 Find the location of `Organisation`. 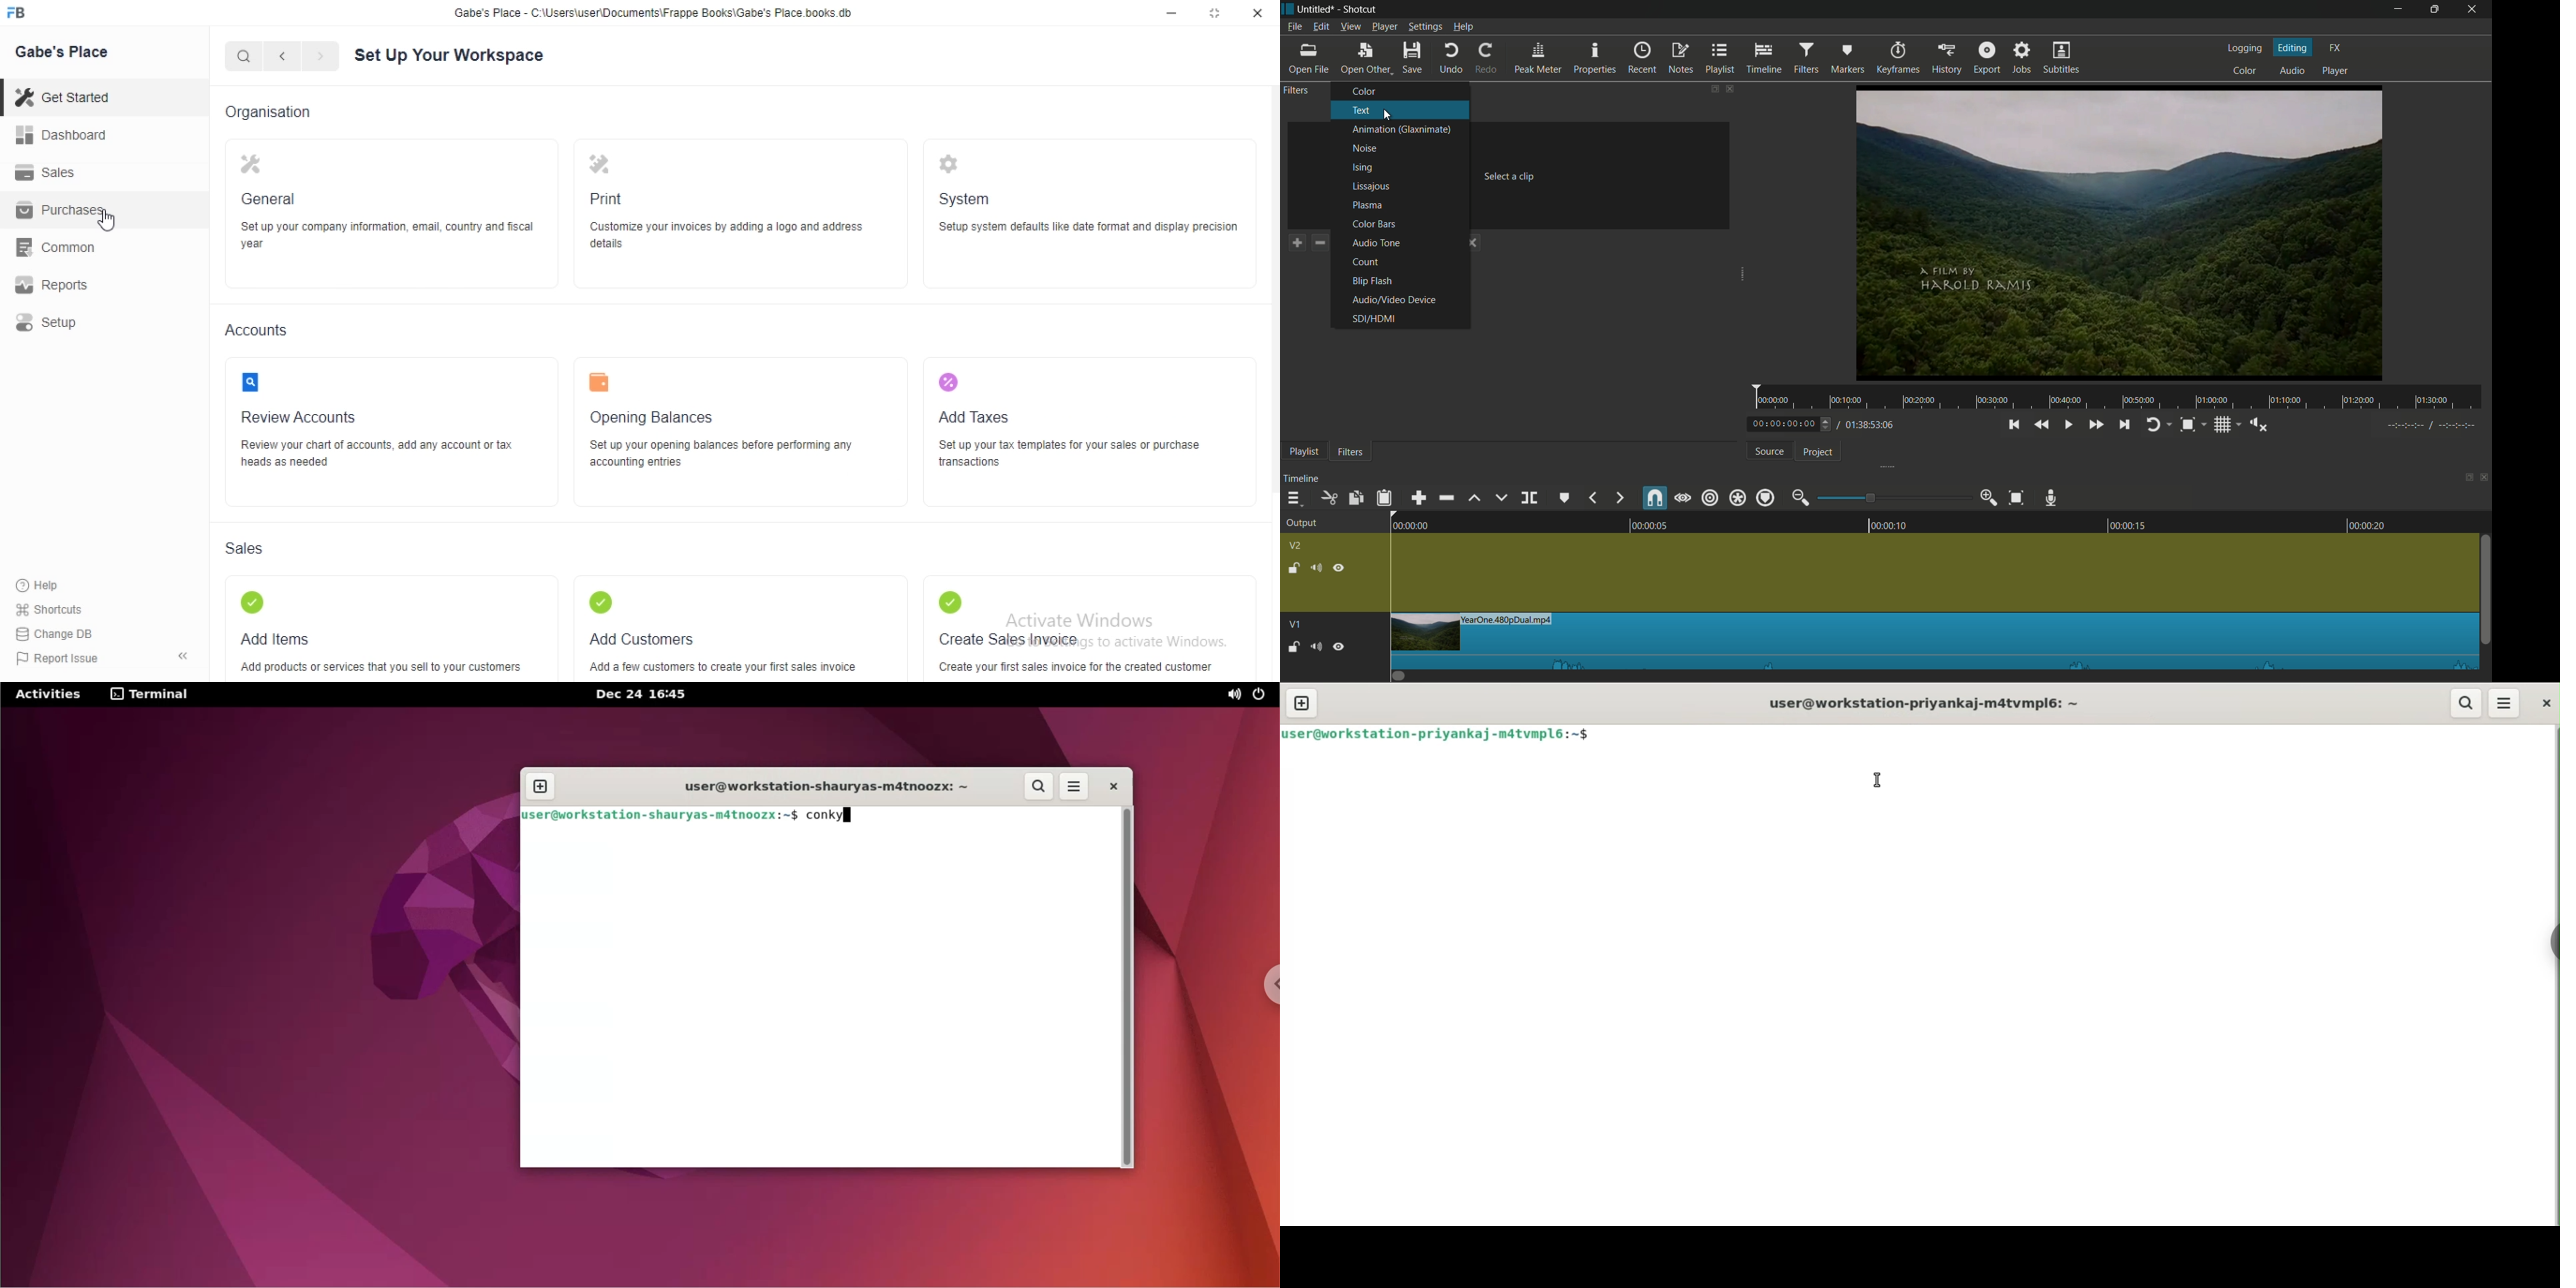

Organisation is located at coordinates (268, 113).